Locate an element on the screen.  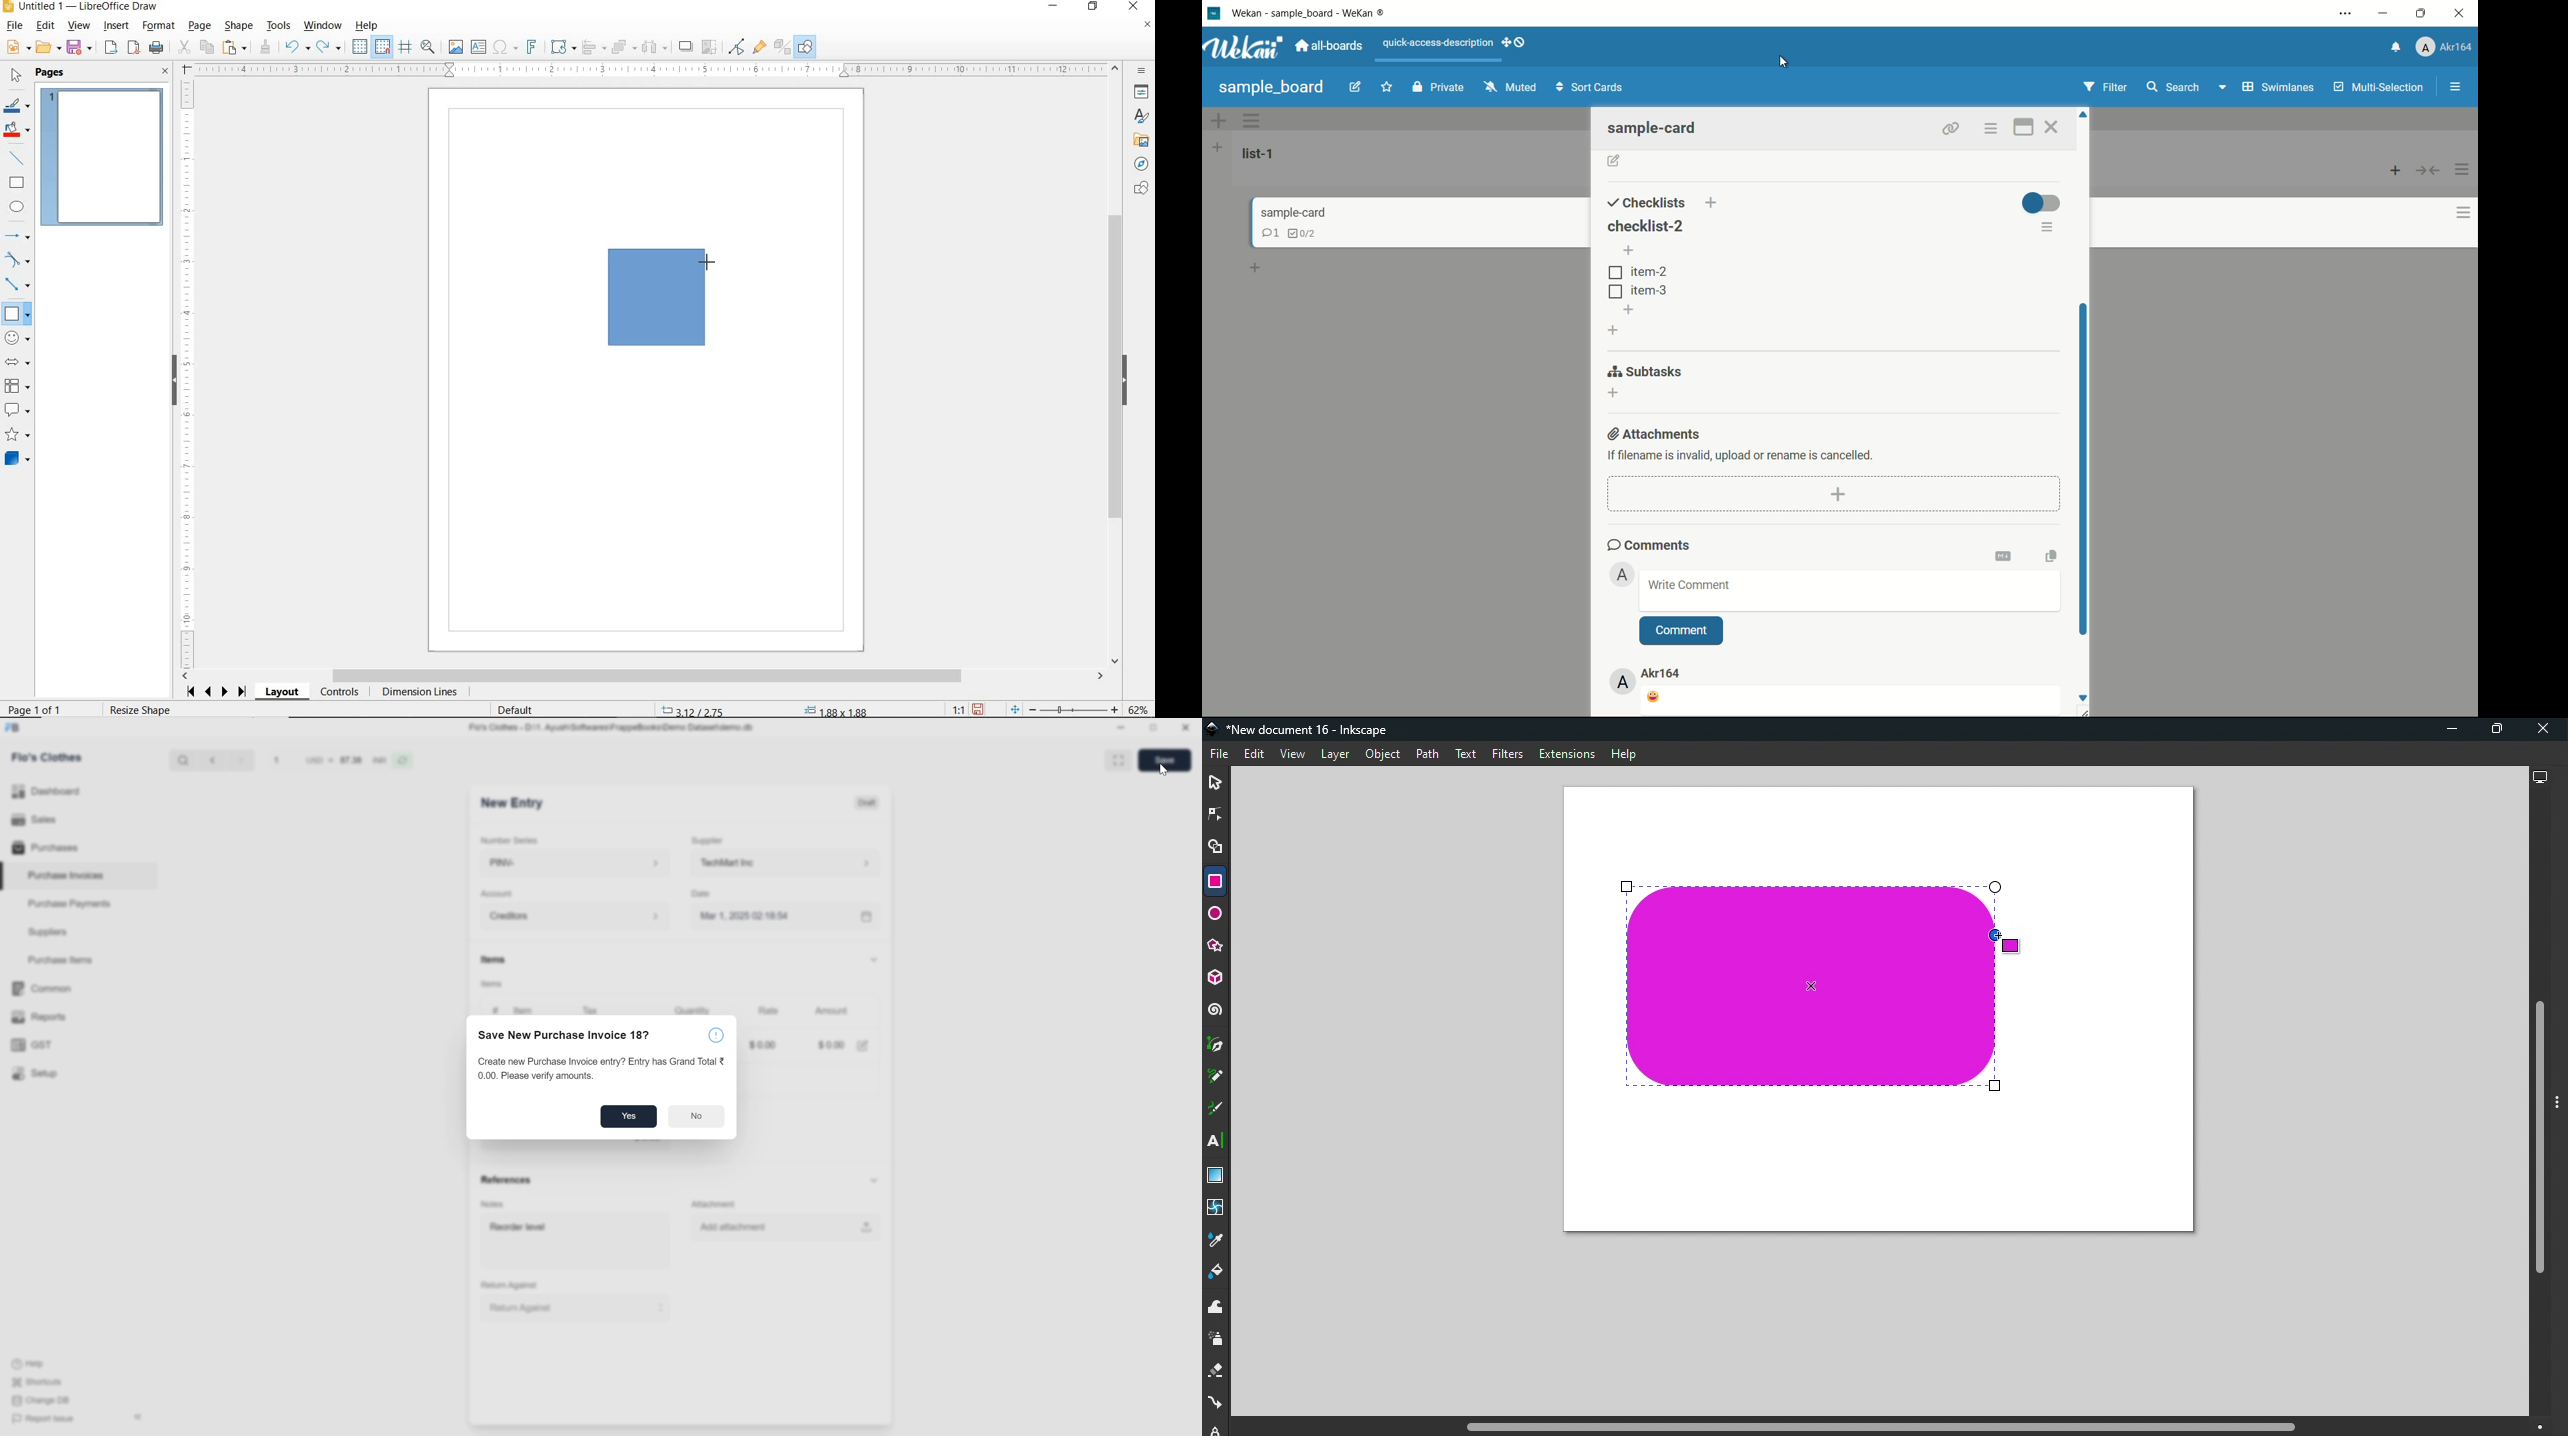
GALLERY is located at coordinates (1140, 139).